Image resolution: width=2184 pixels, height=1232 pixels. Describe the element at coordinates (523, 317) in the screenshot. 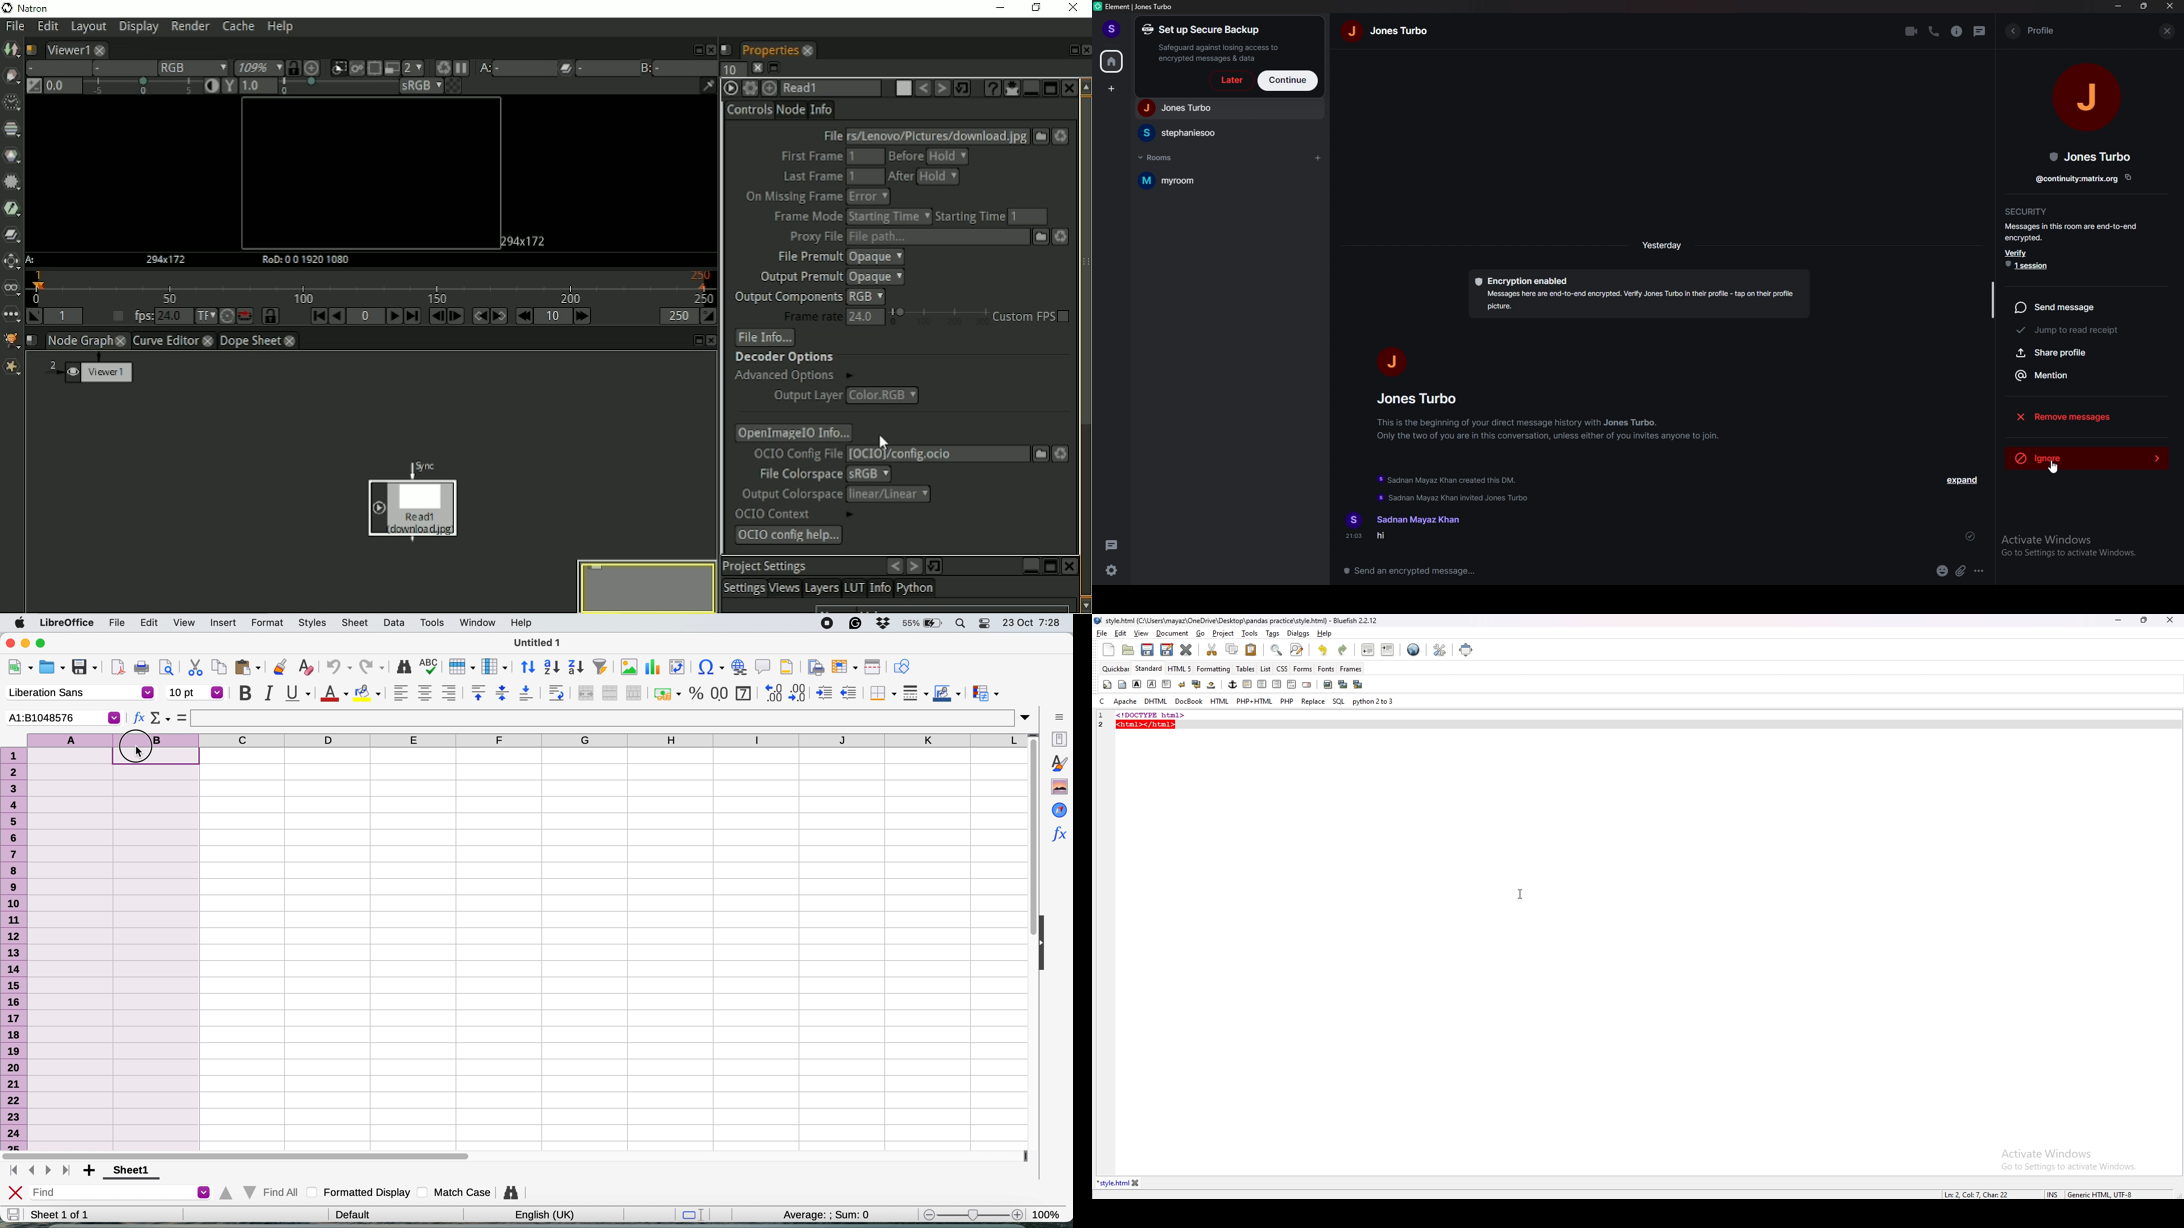

I see `Previous increment` at that location.